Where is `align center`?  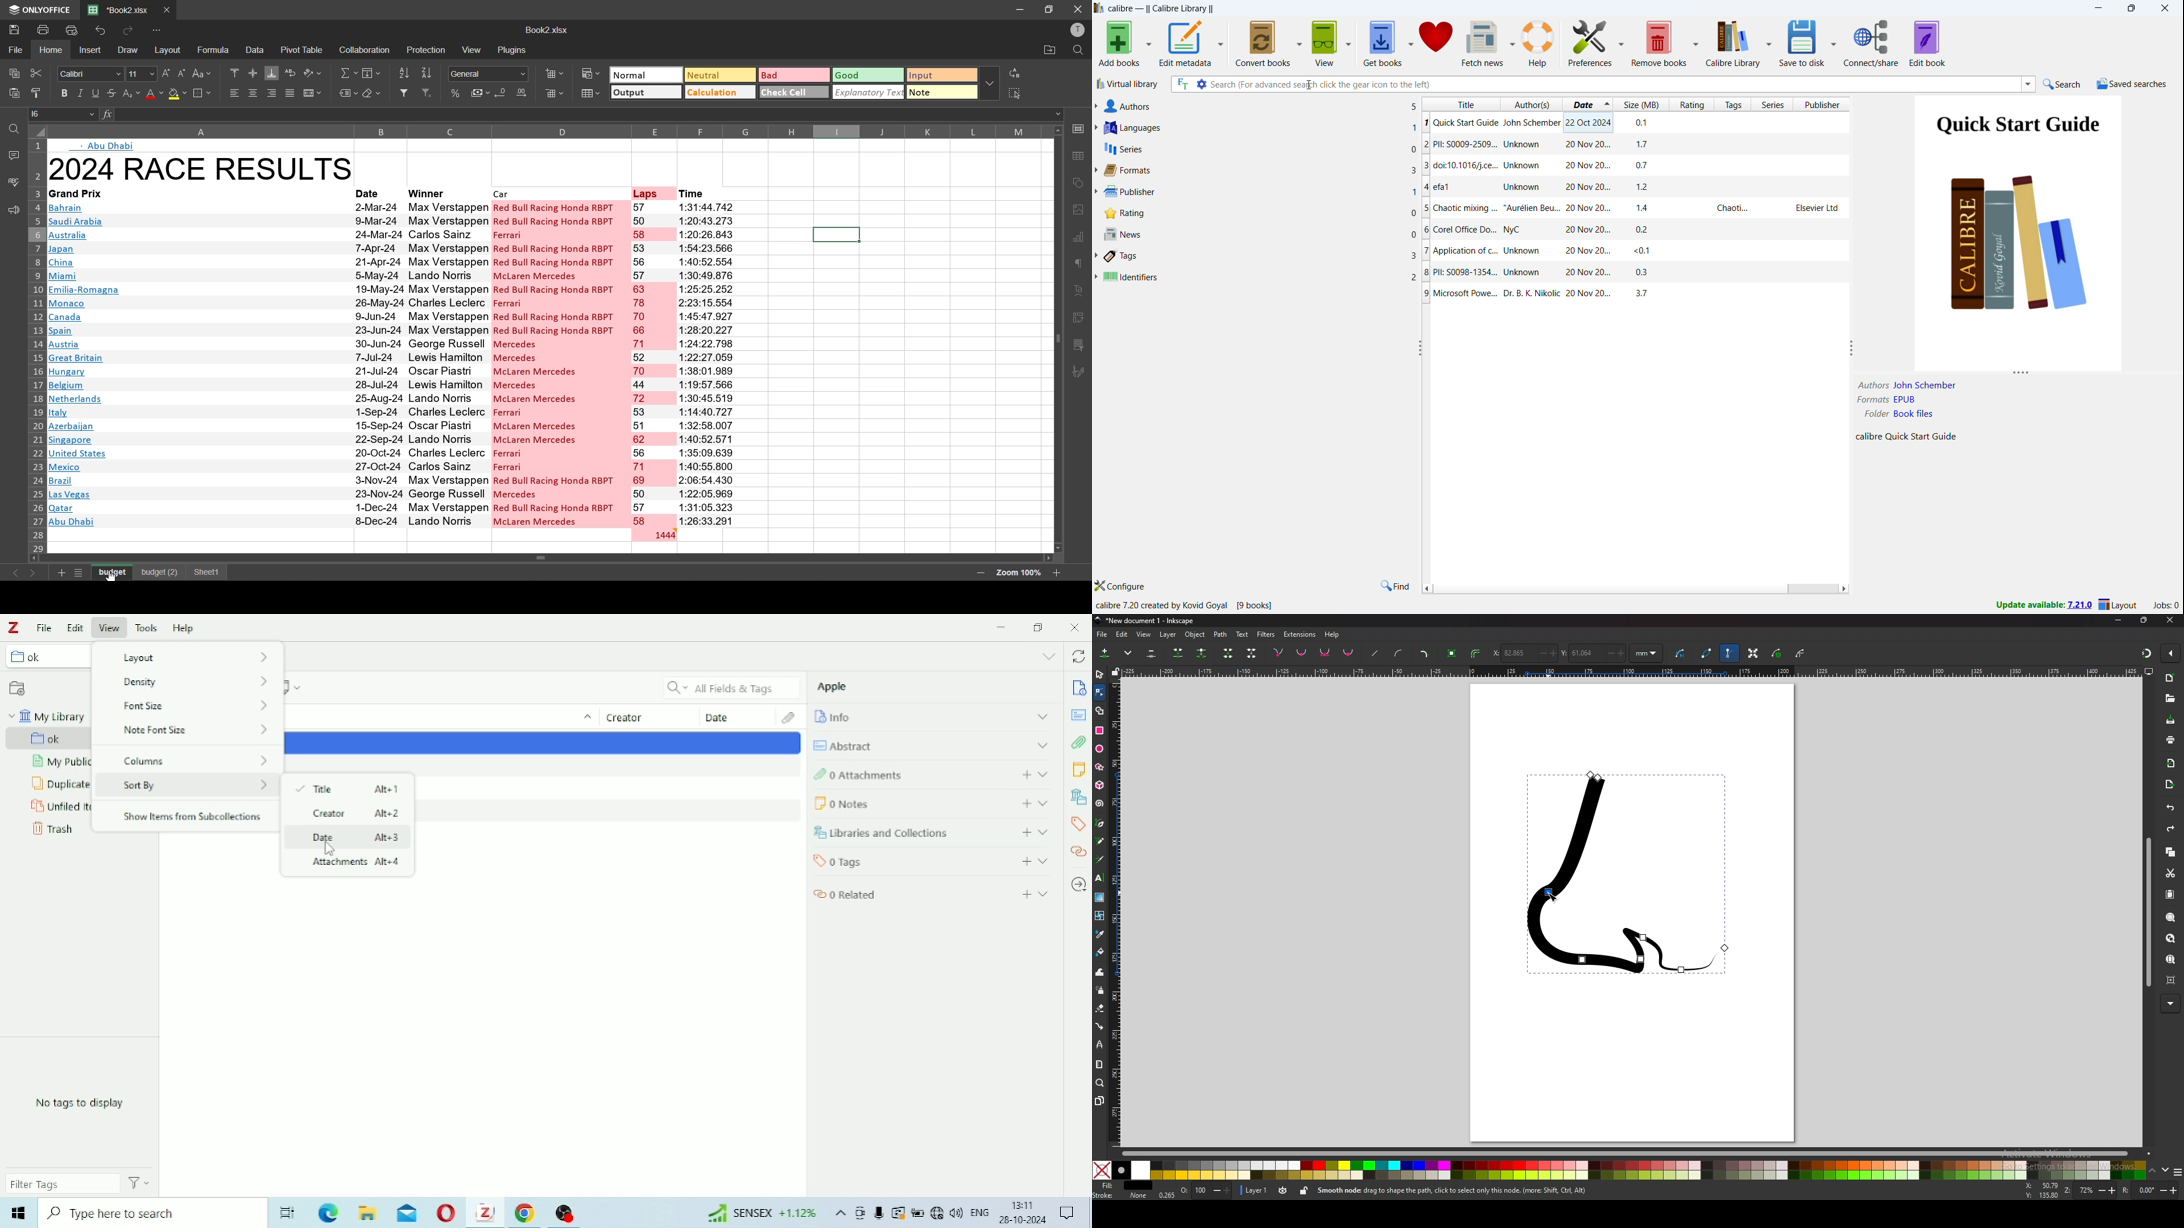 align center is located at coordinates (253, 93).